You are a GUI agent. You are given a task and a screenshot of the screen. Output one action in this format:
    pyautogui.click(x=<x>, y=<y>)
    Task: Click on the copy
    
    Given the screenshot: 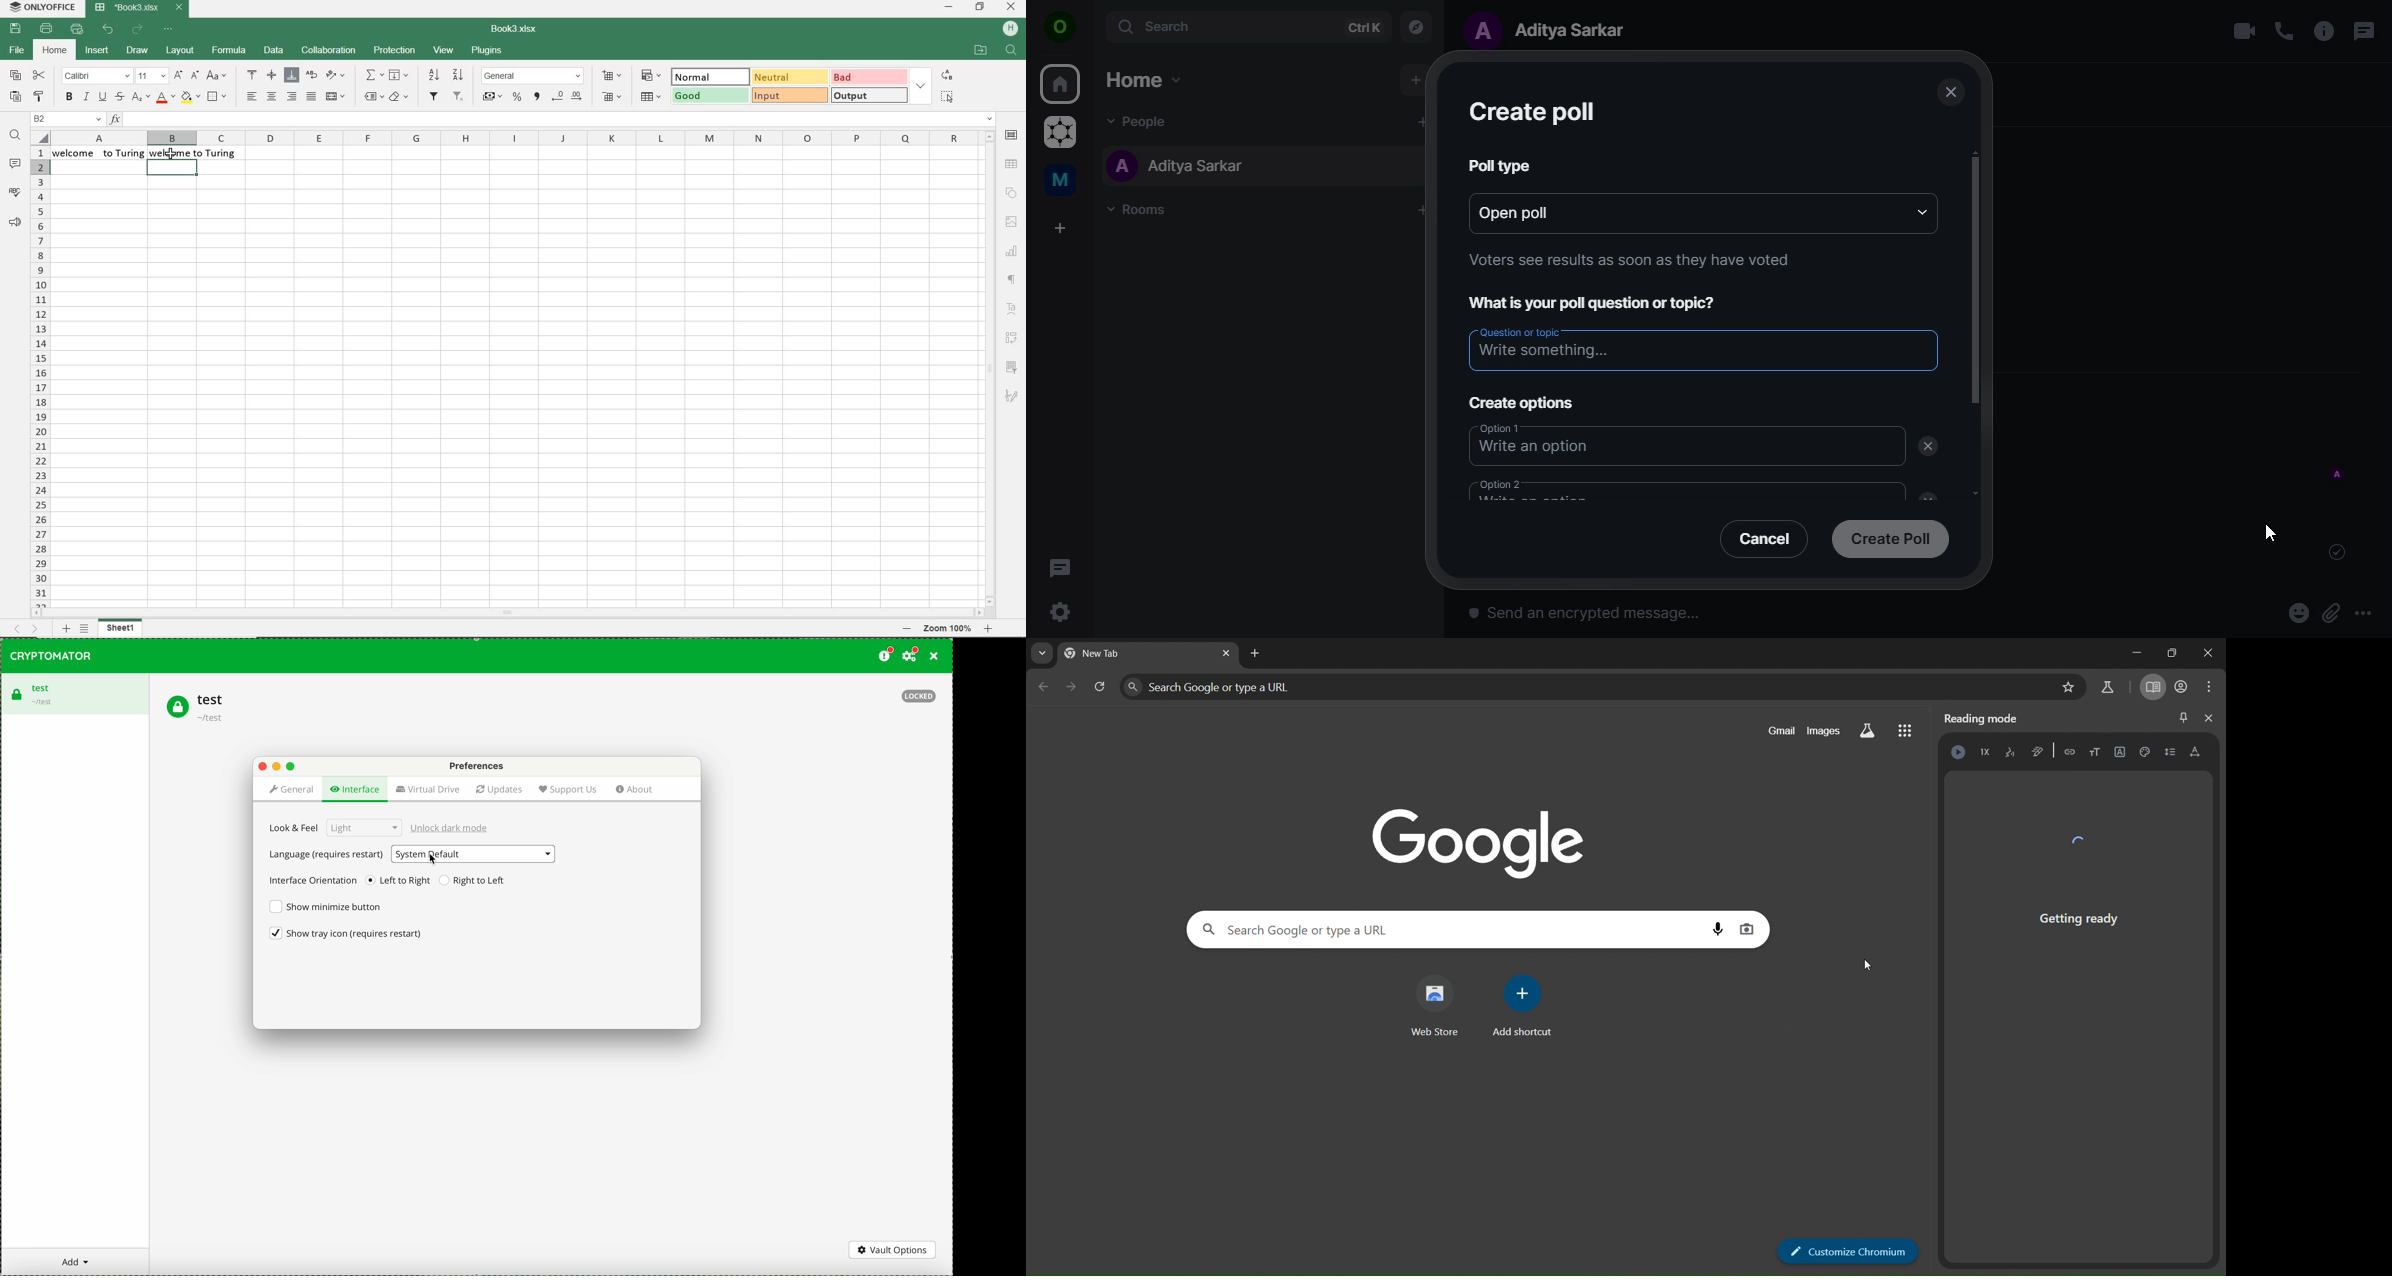 What is the action you would take?
    pyautogui.click(x=15, y=75)
    